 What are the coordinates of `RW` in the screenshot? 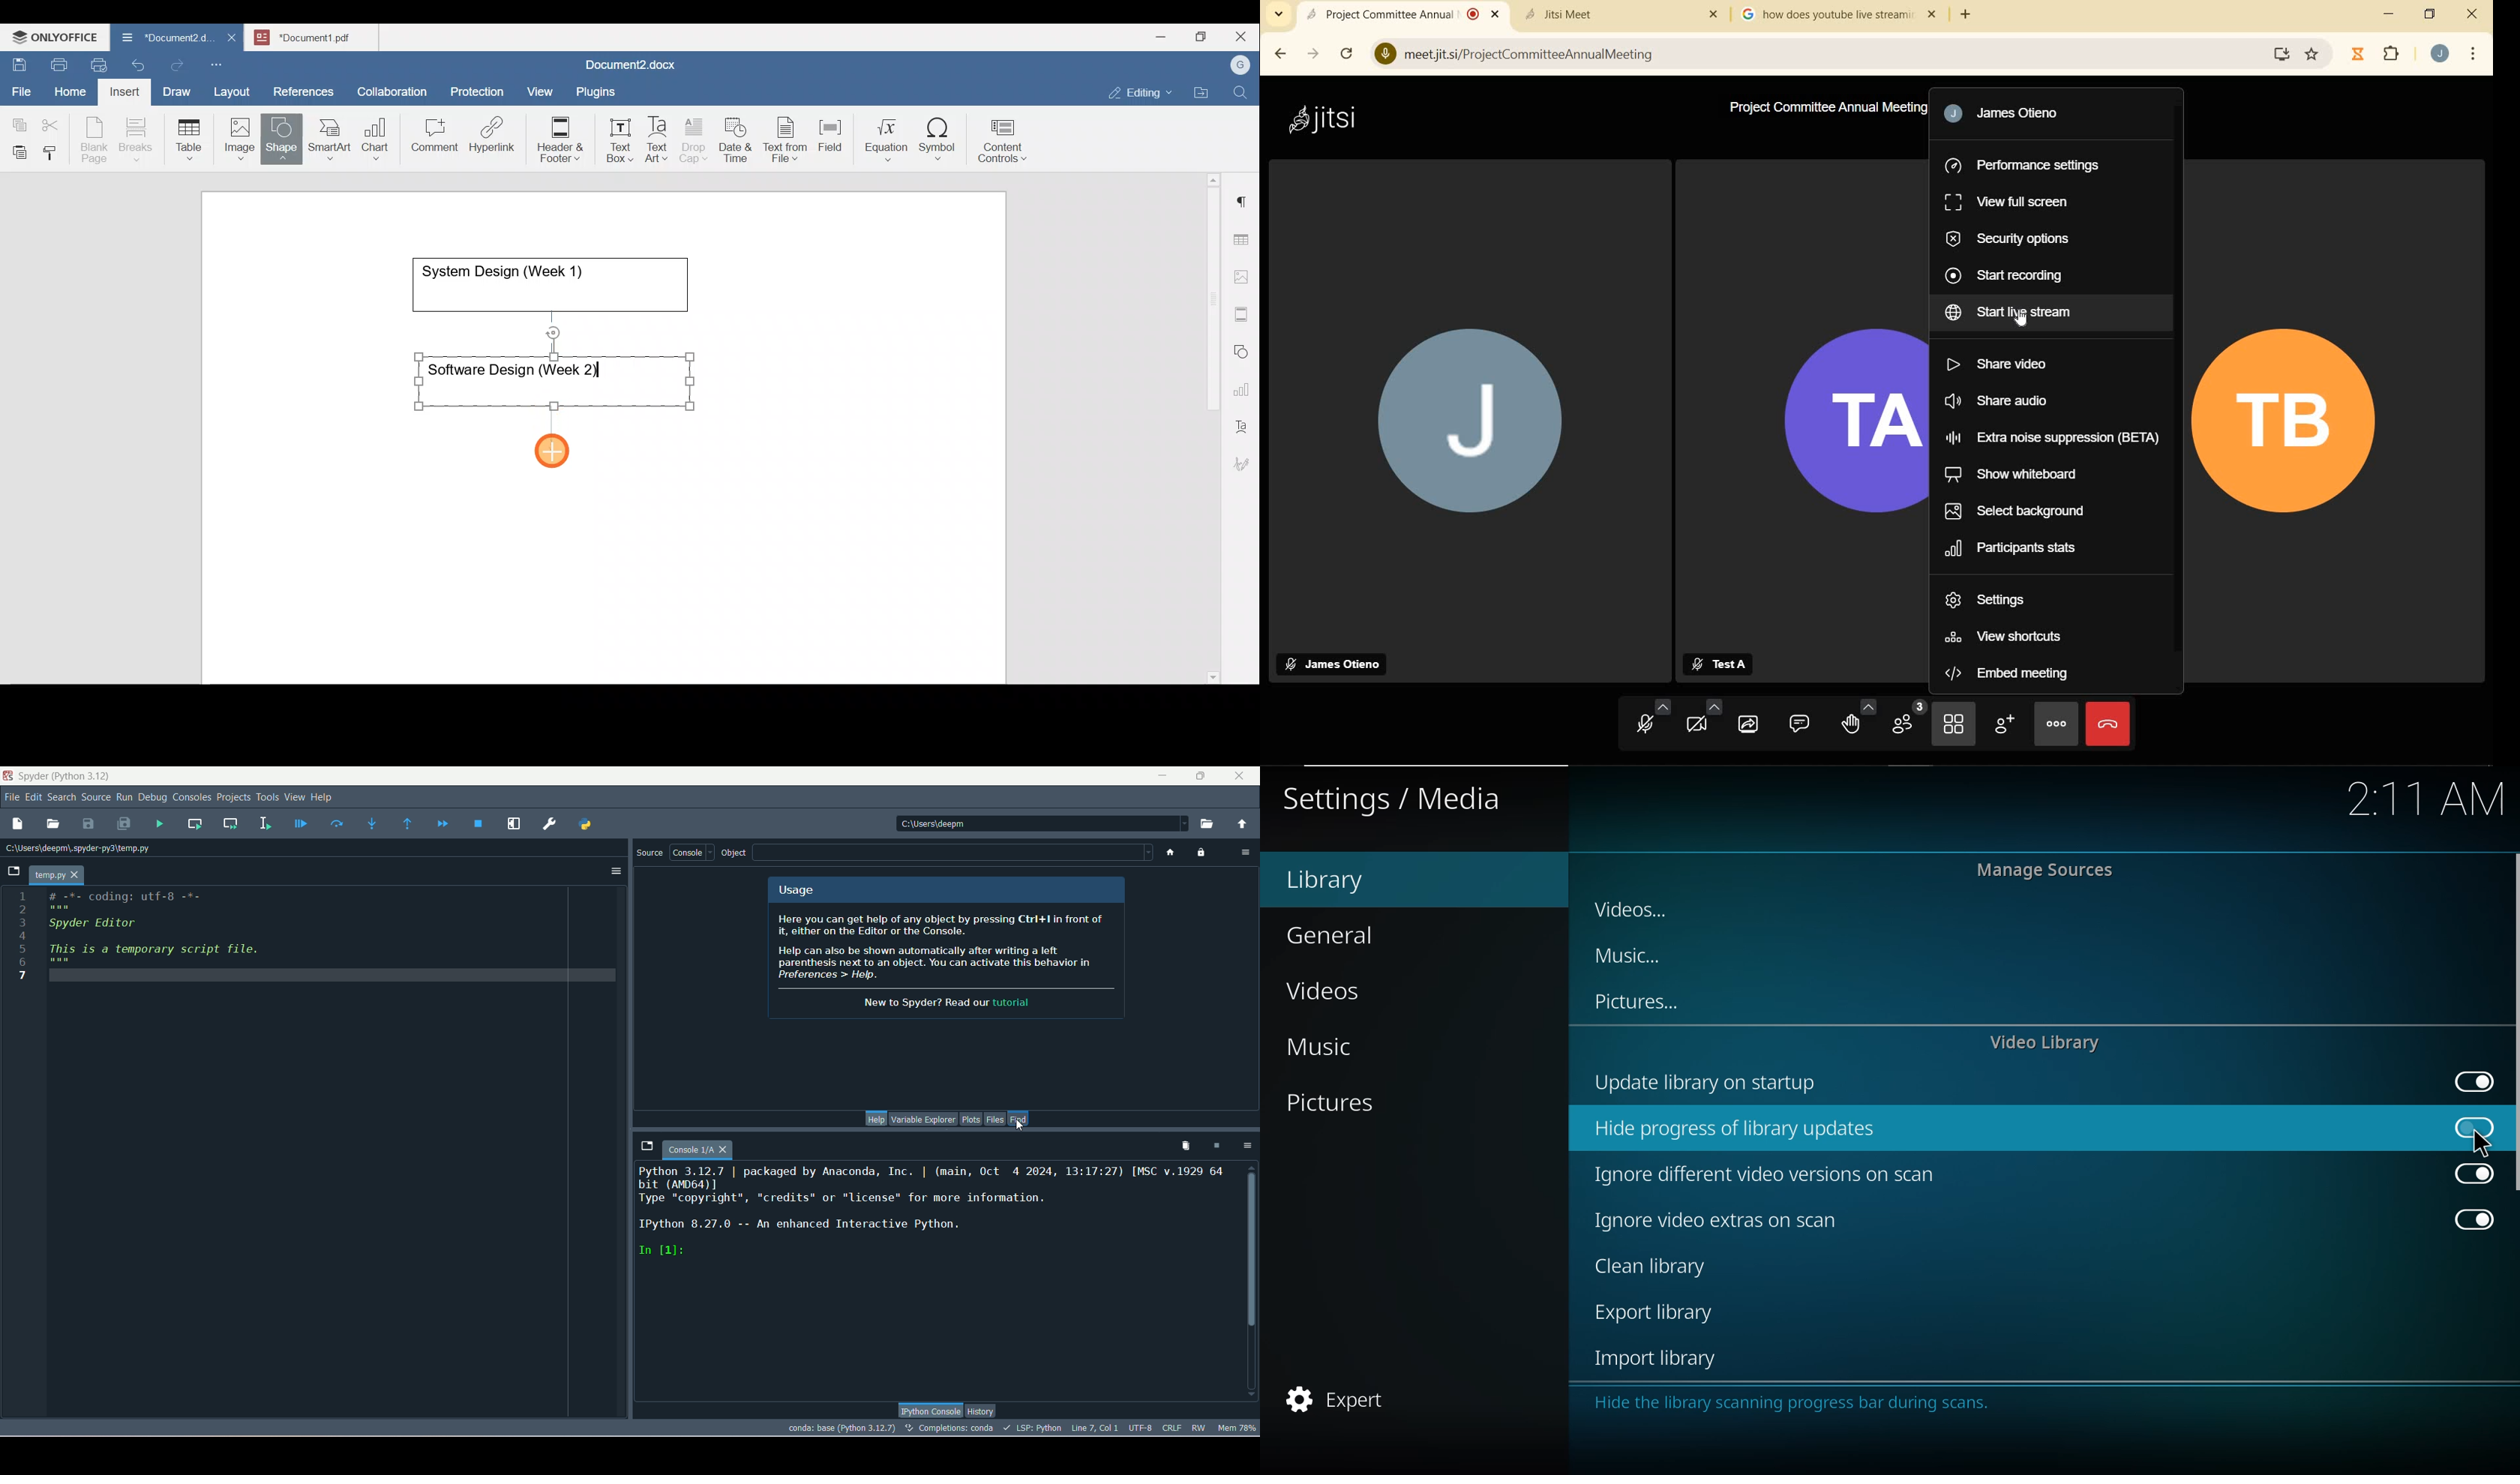 It's located at (1198, 1428).